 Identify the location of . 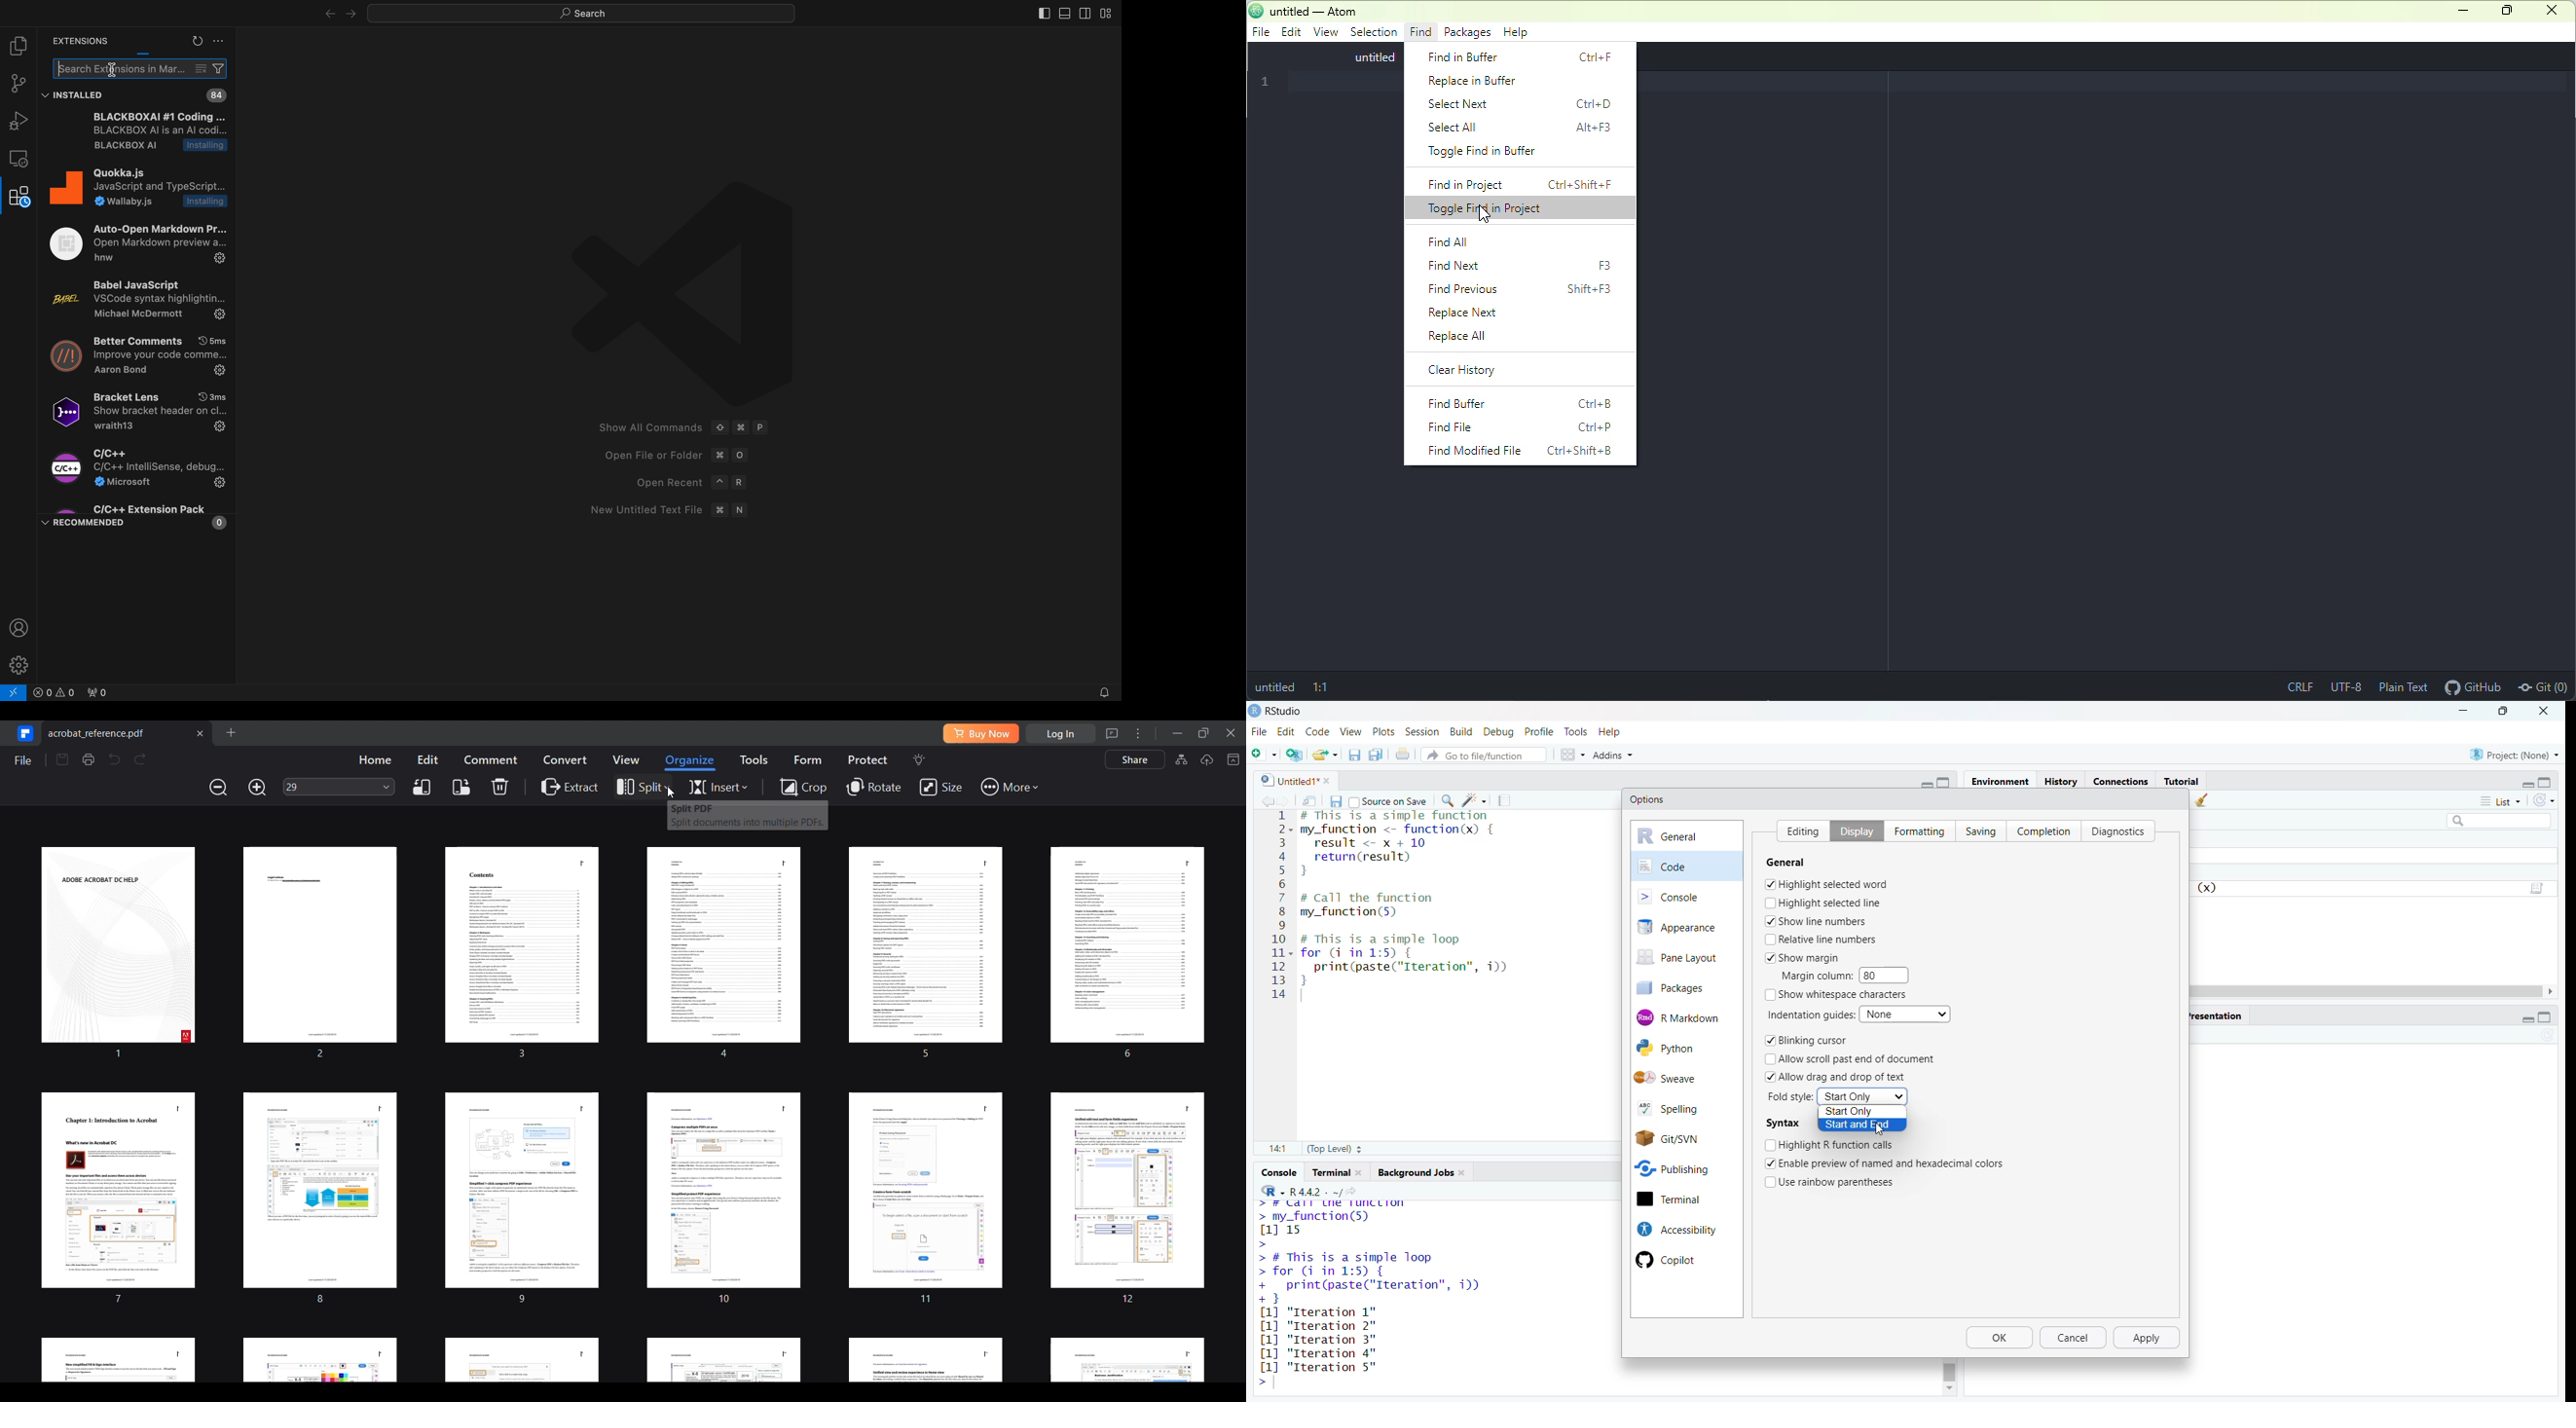
(74, 692).